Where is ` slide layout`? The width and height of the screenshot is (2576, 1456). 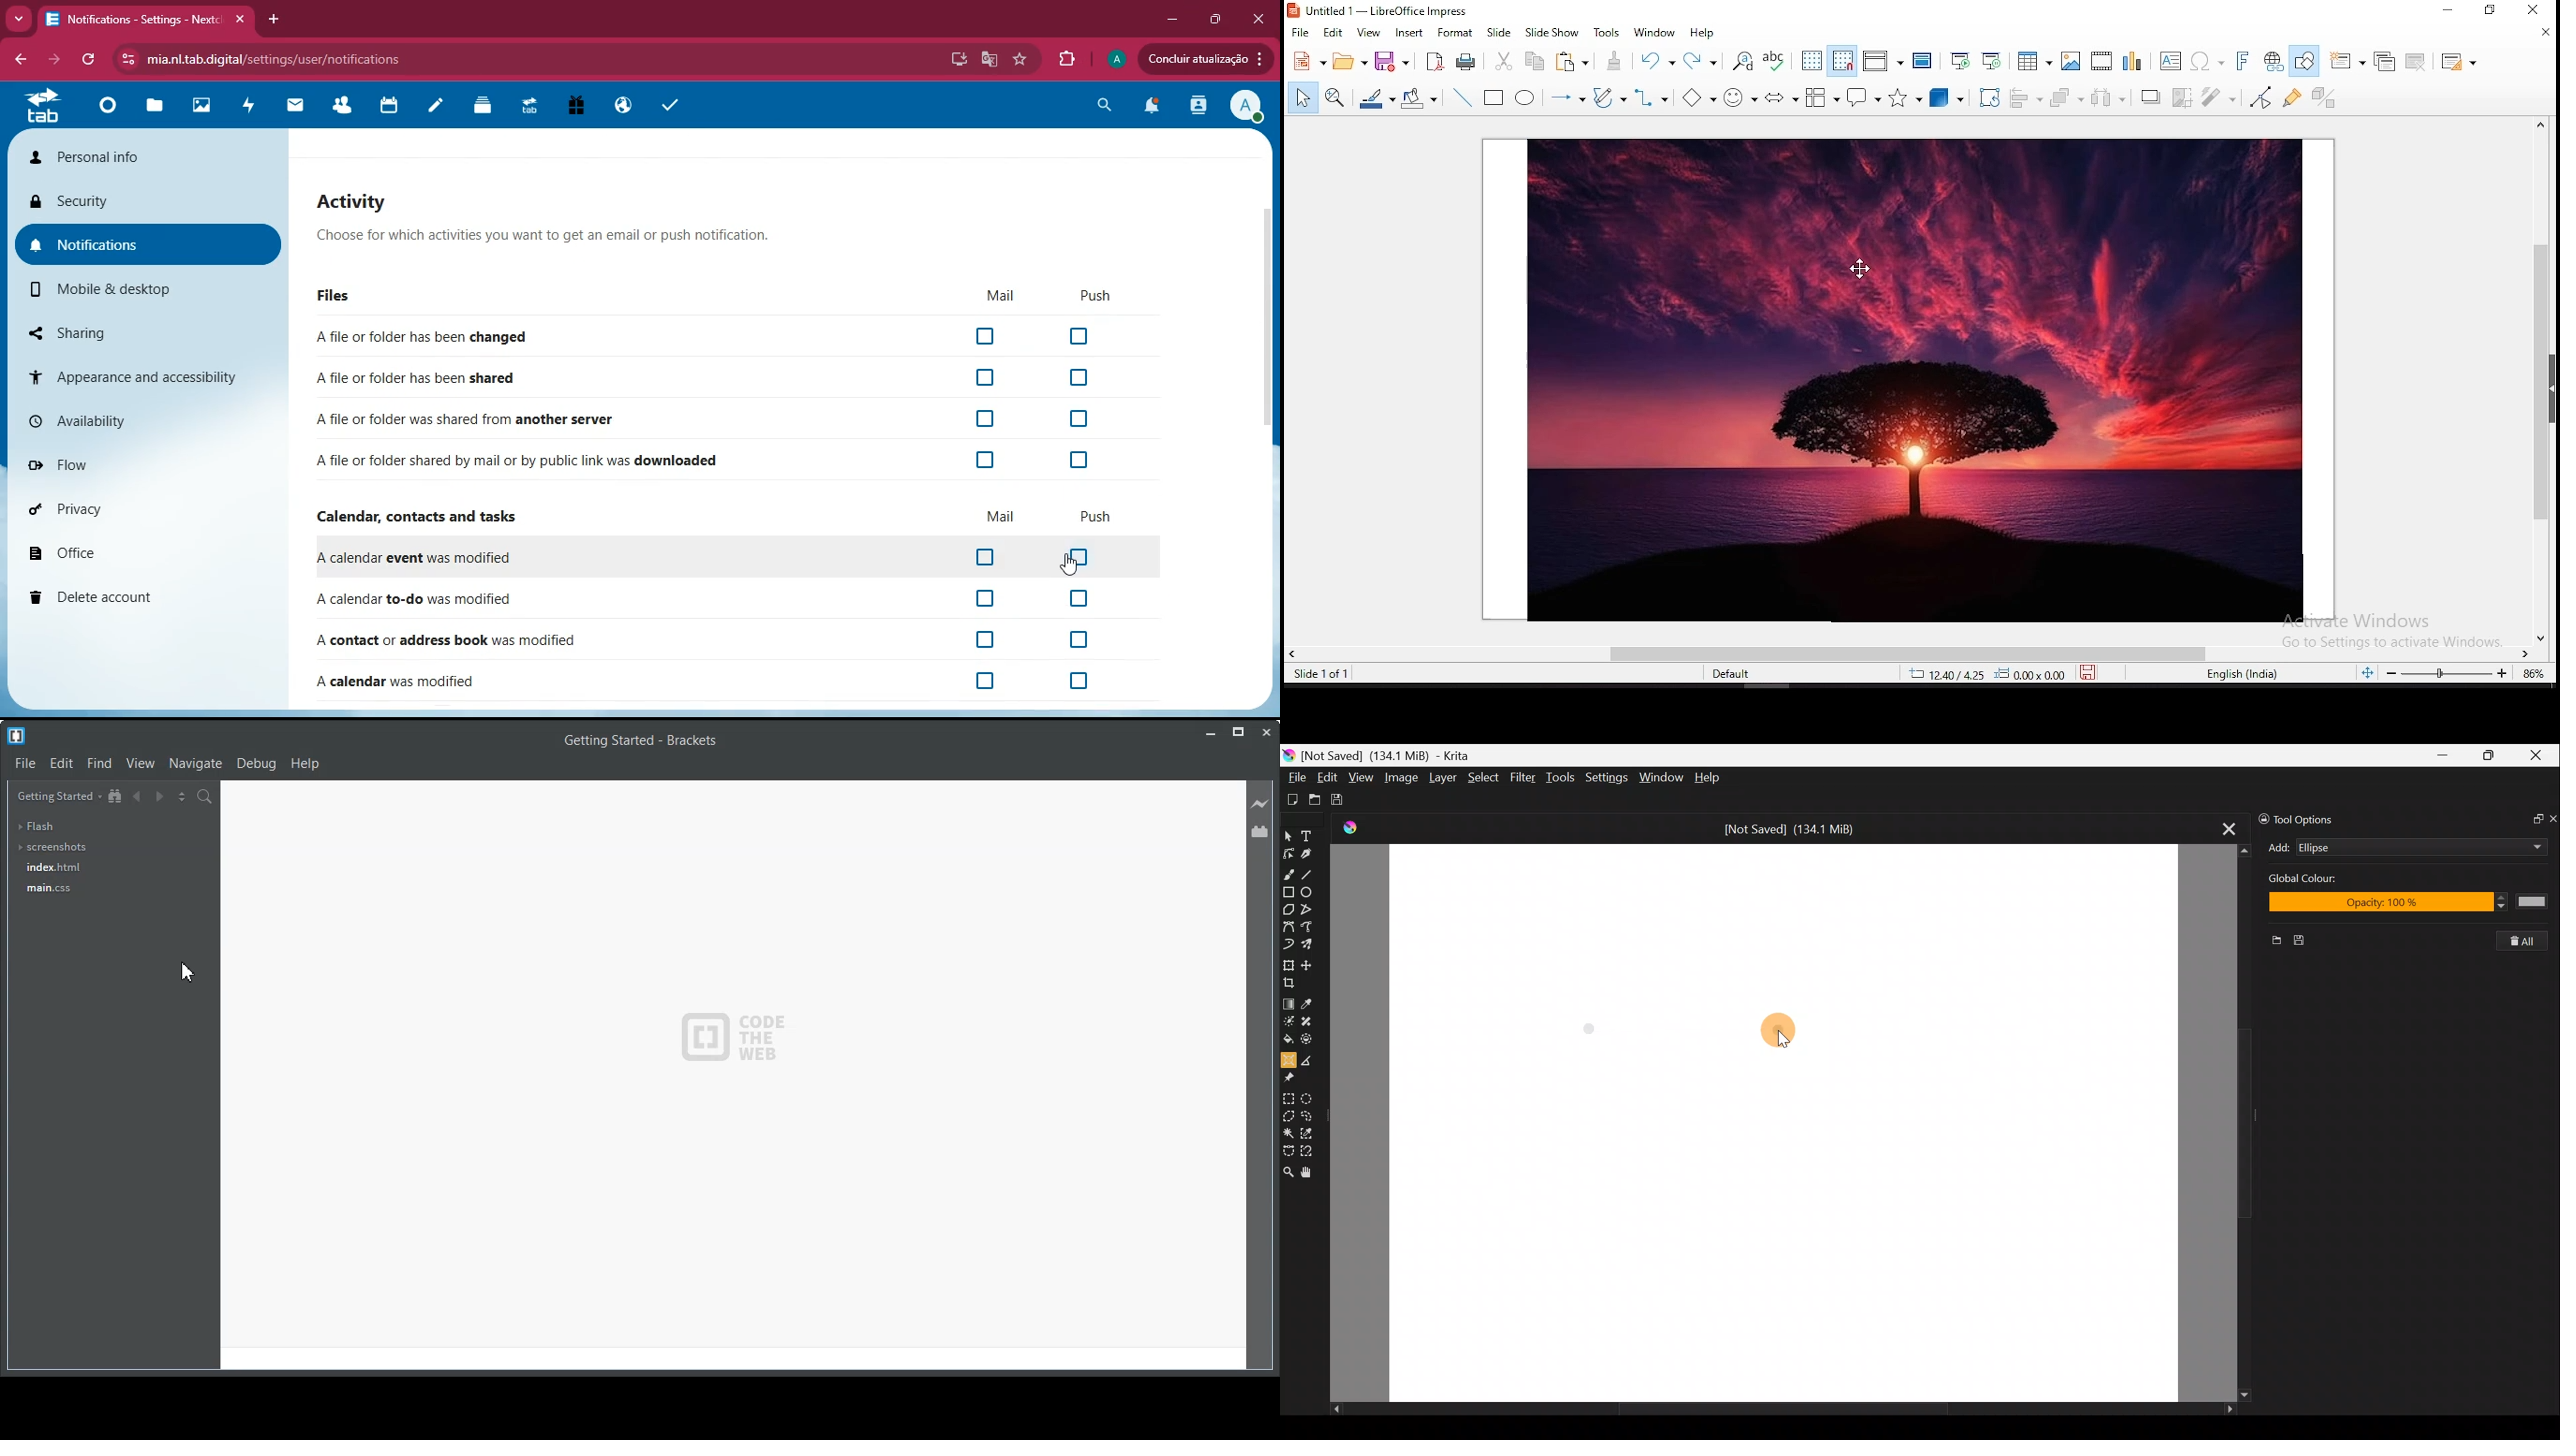
 slide layout is located at coordinates (2458, 62).